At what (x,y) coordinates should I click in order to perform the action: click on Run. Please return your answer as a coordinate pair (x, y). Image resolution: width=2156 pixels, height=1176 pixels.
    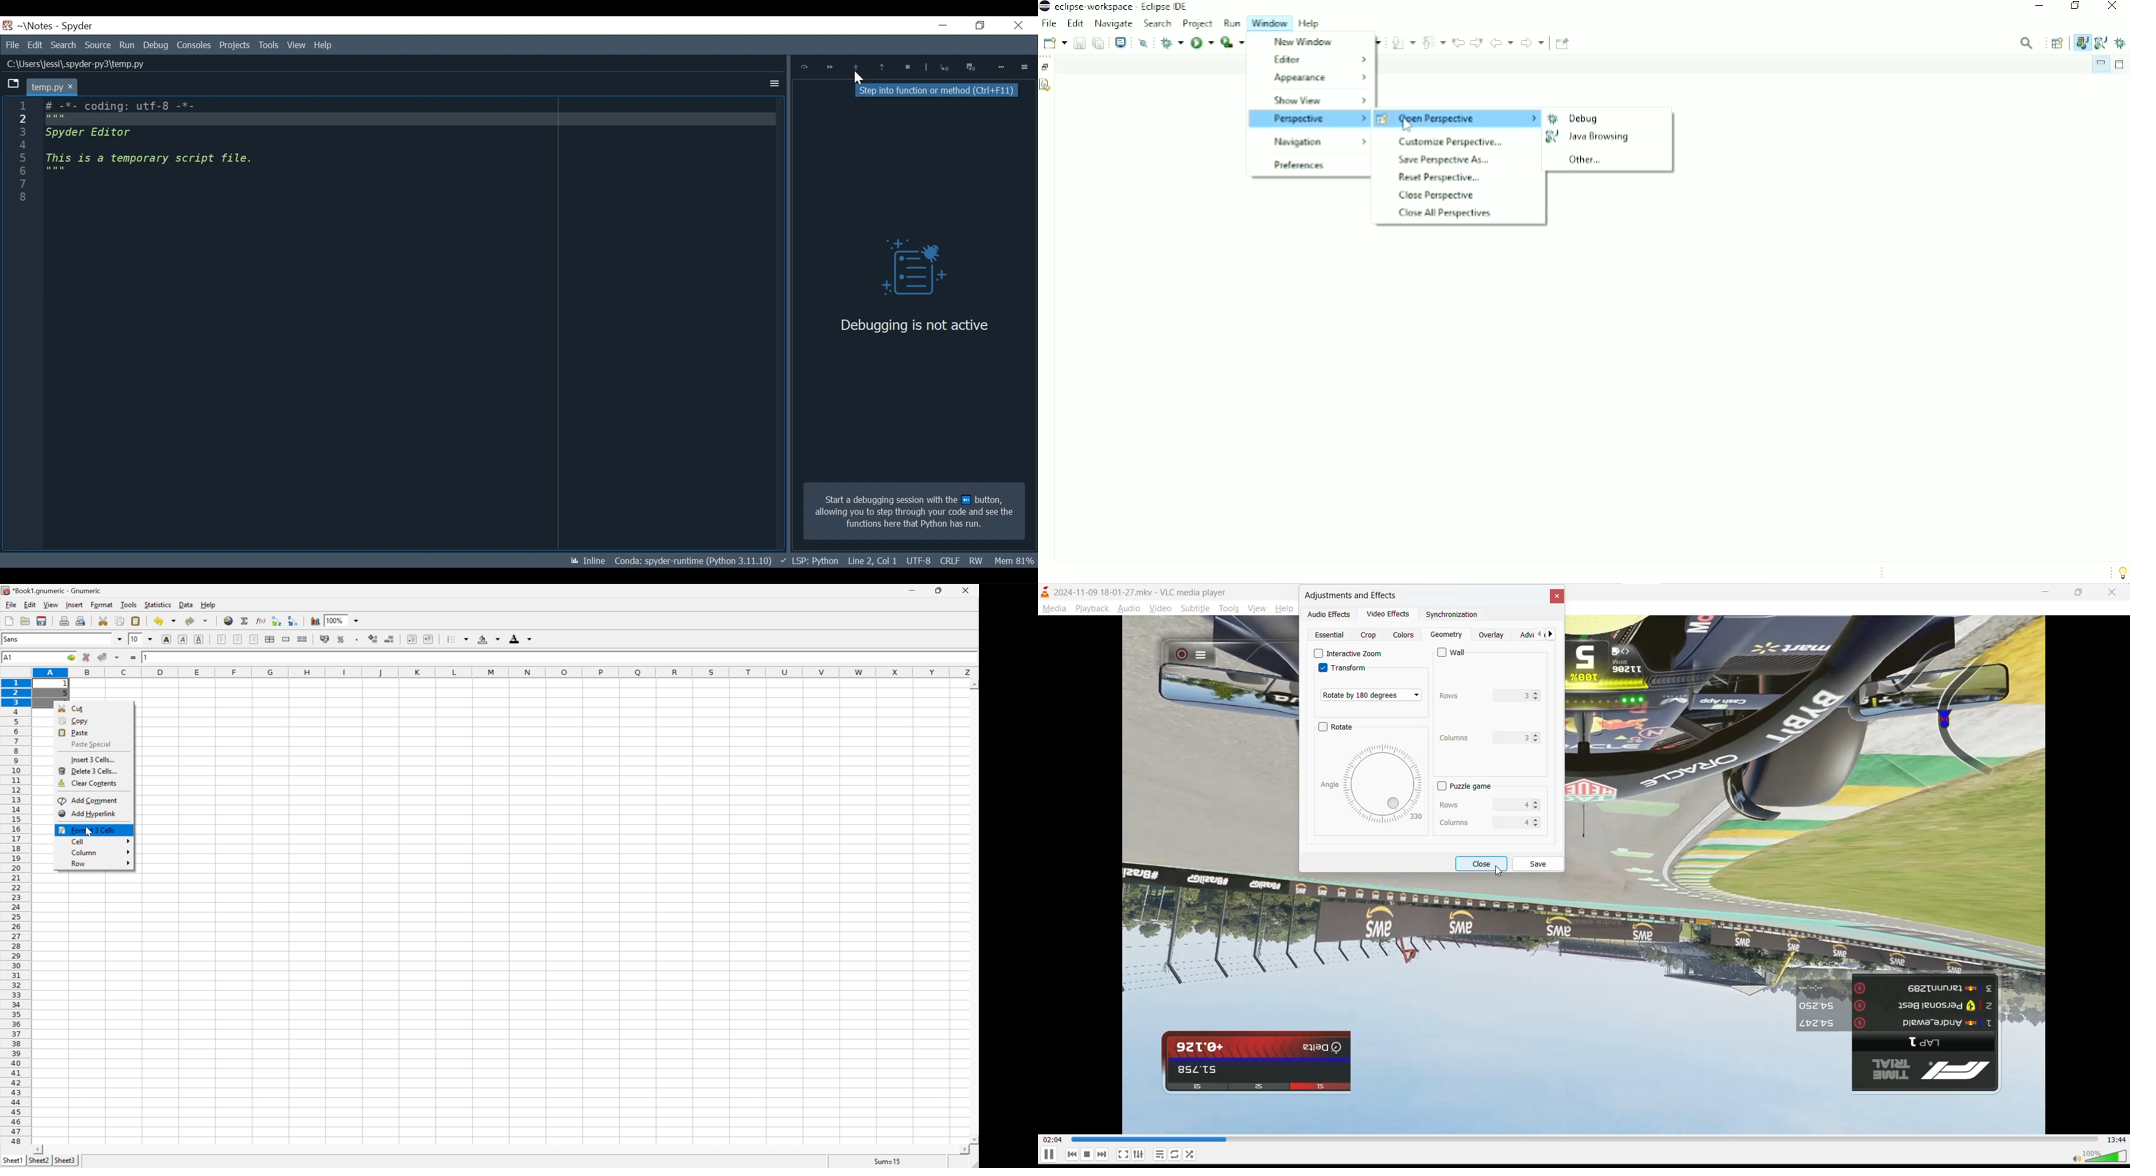
    Looking at the image, I should click on (1232, 42).